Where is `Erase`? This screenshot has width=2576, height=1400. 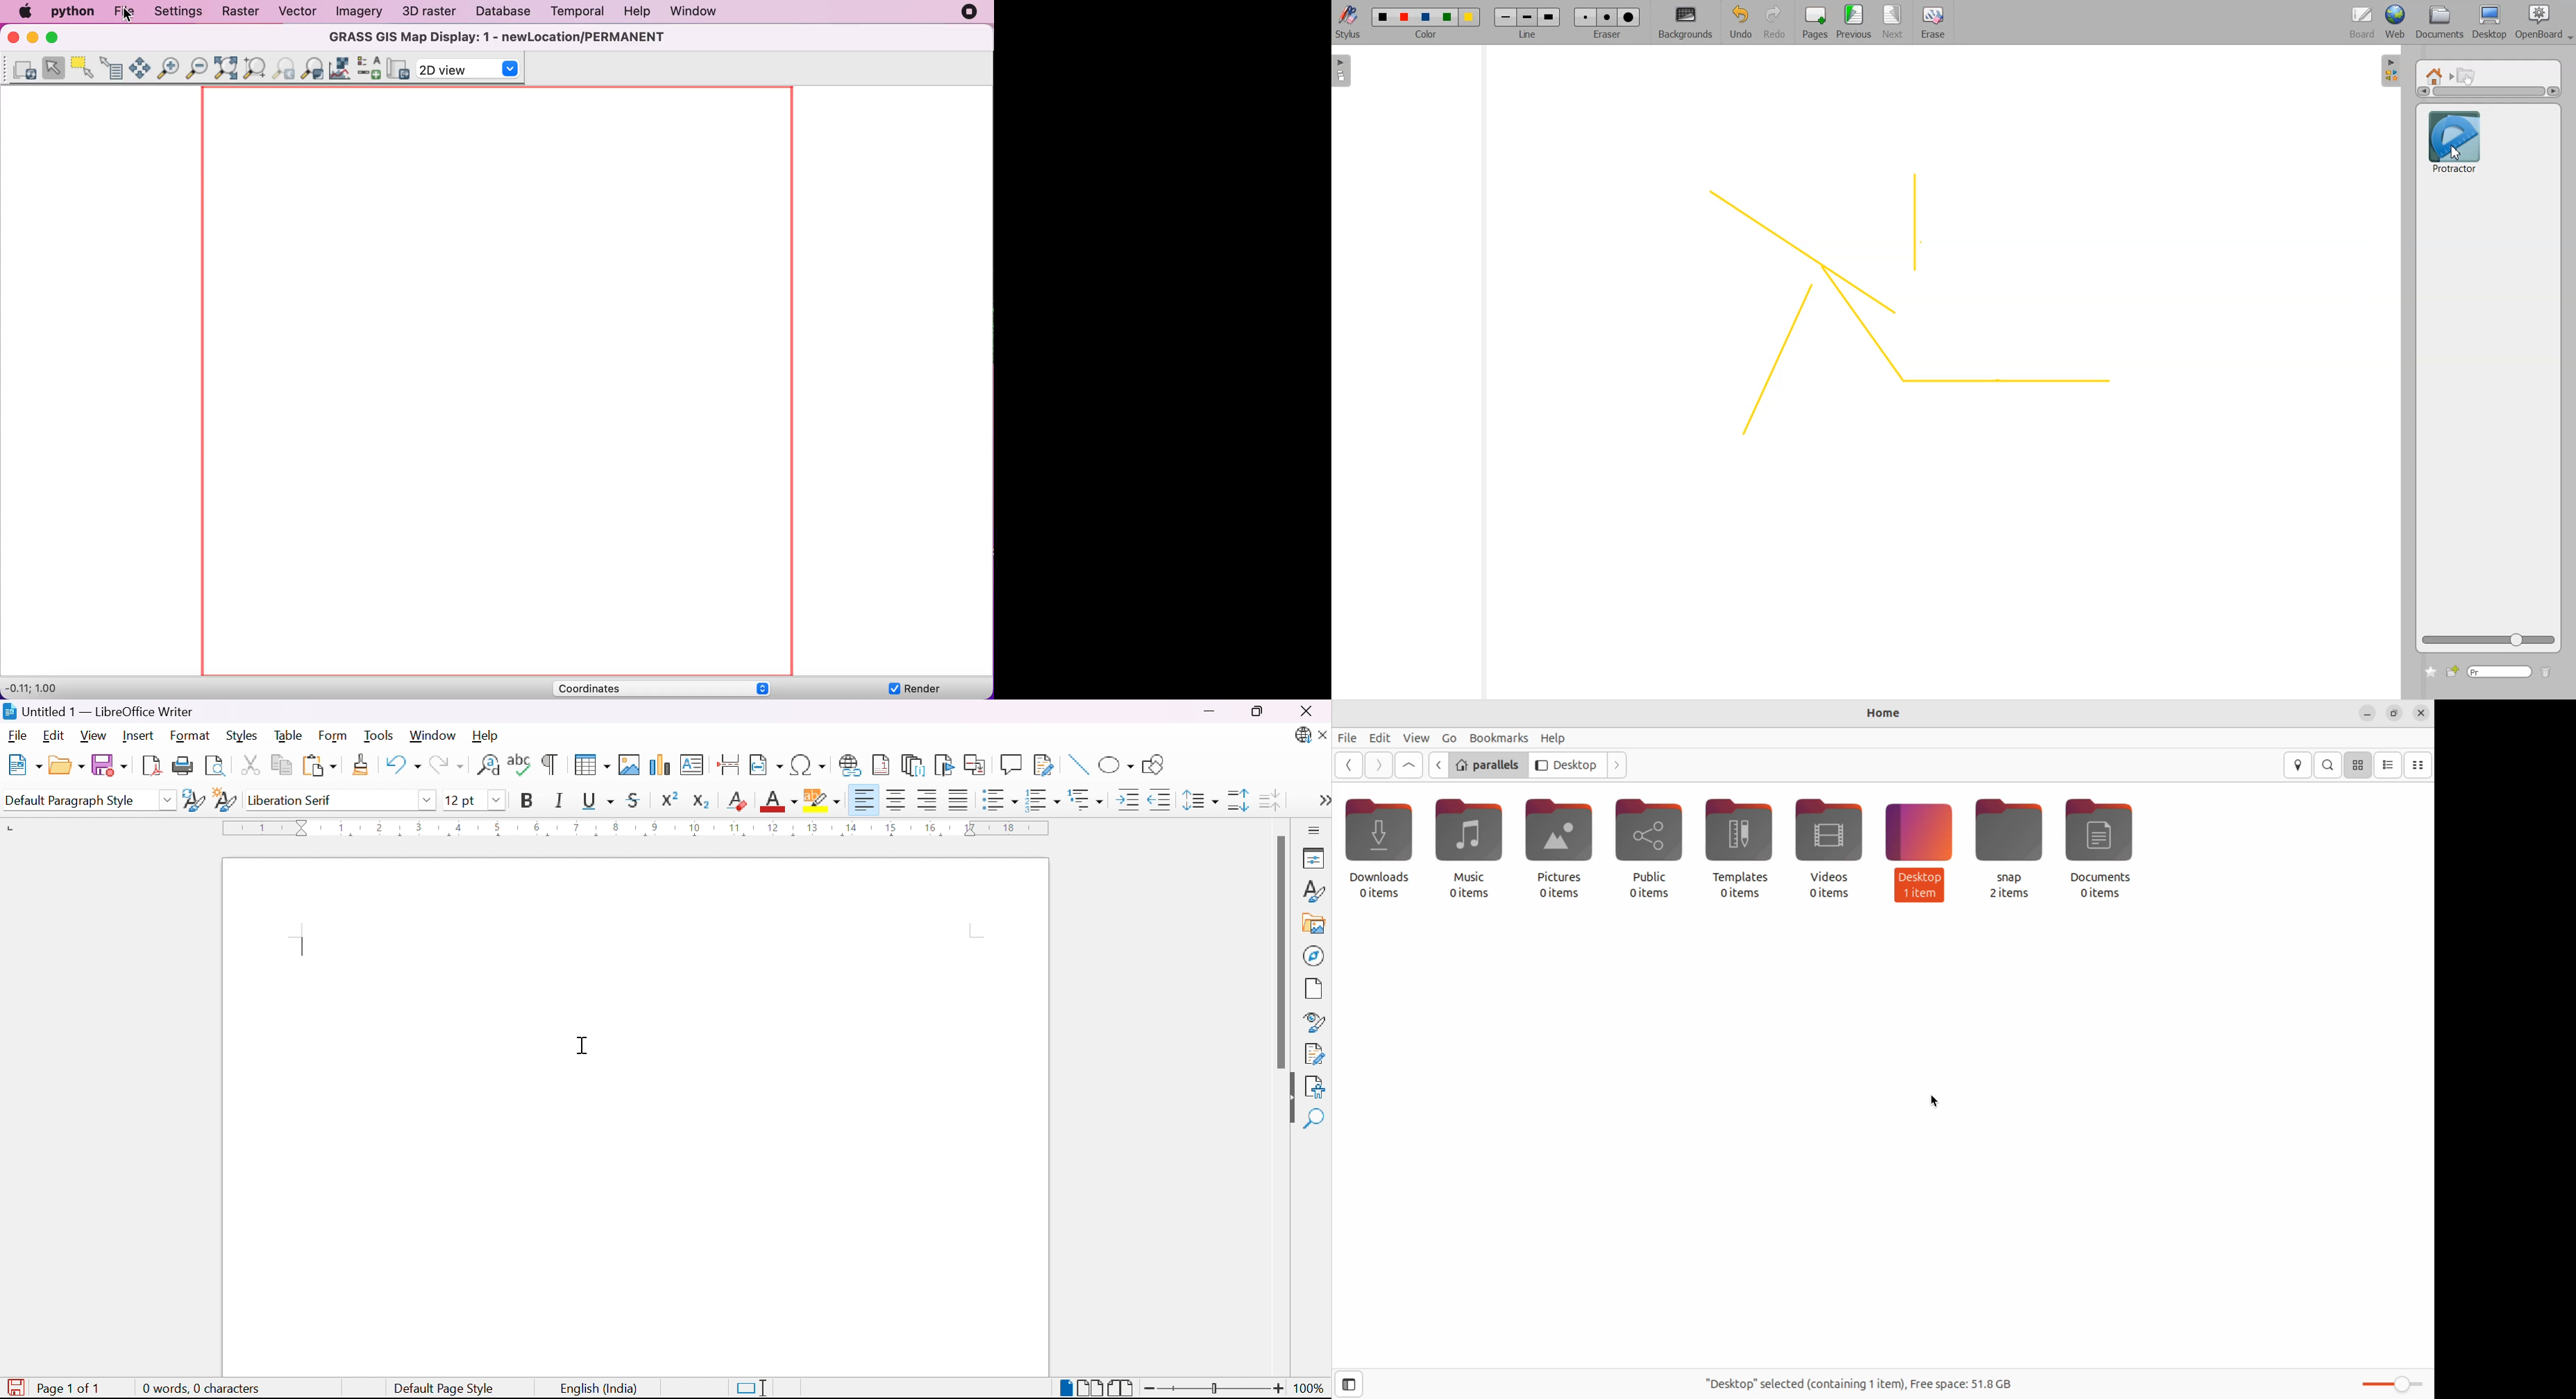
Erase is located at coordinates (1607, 17).